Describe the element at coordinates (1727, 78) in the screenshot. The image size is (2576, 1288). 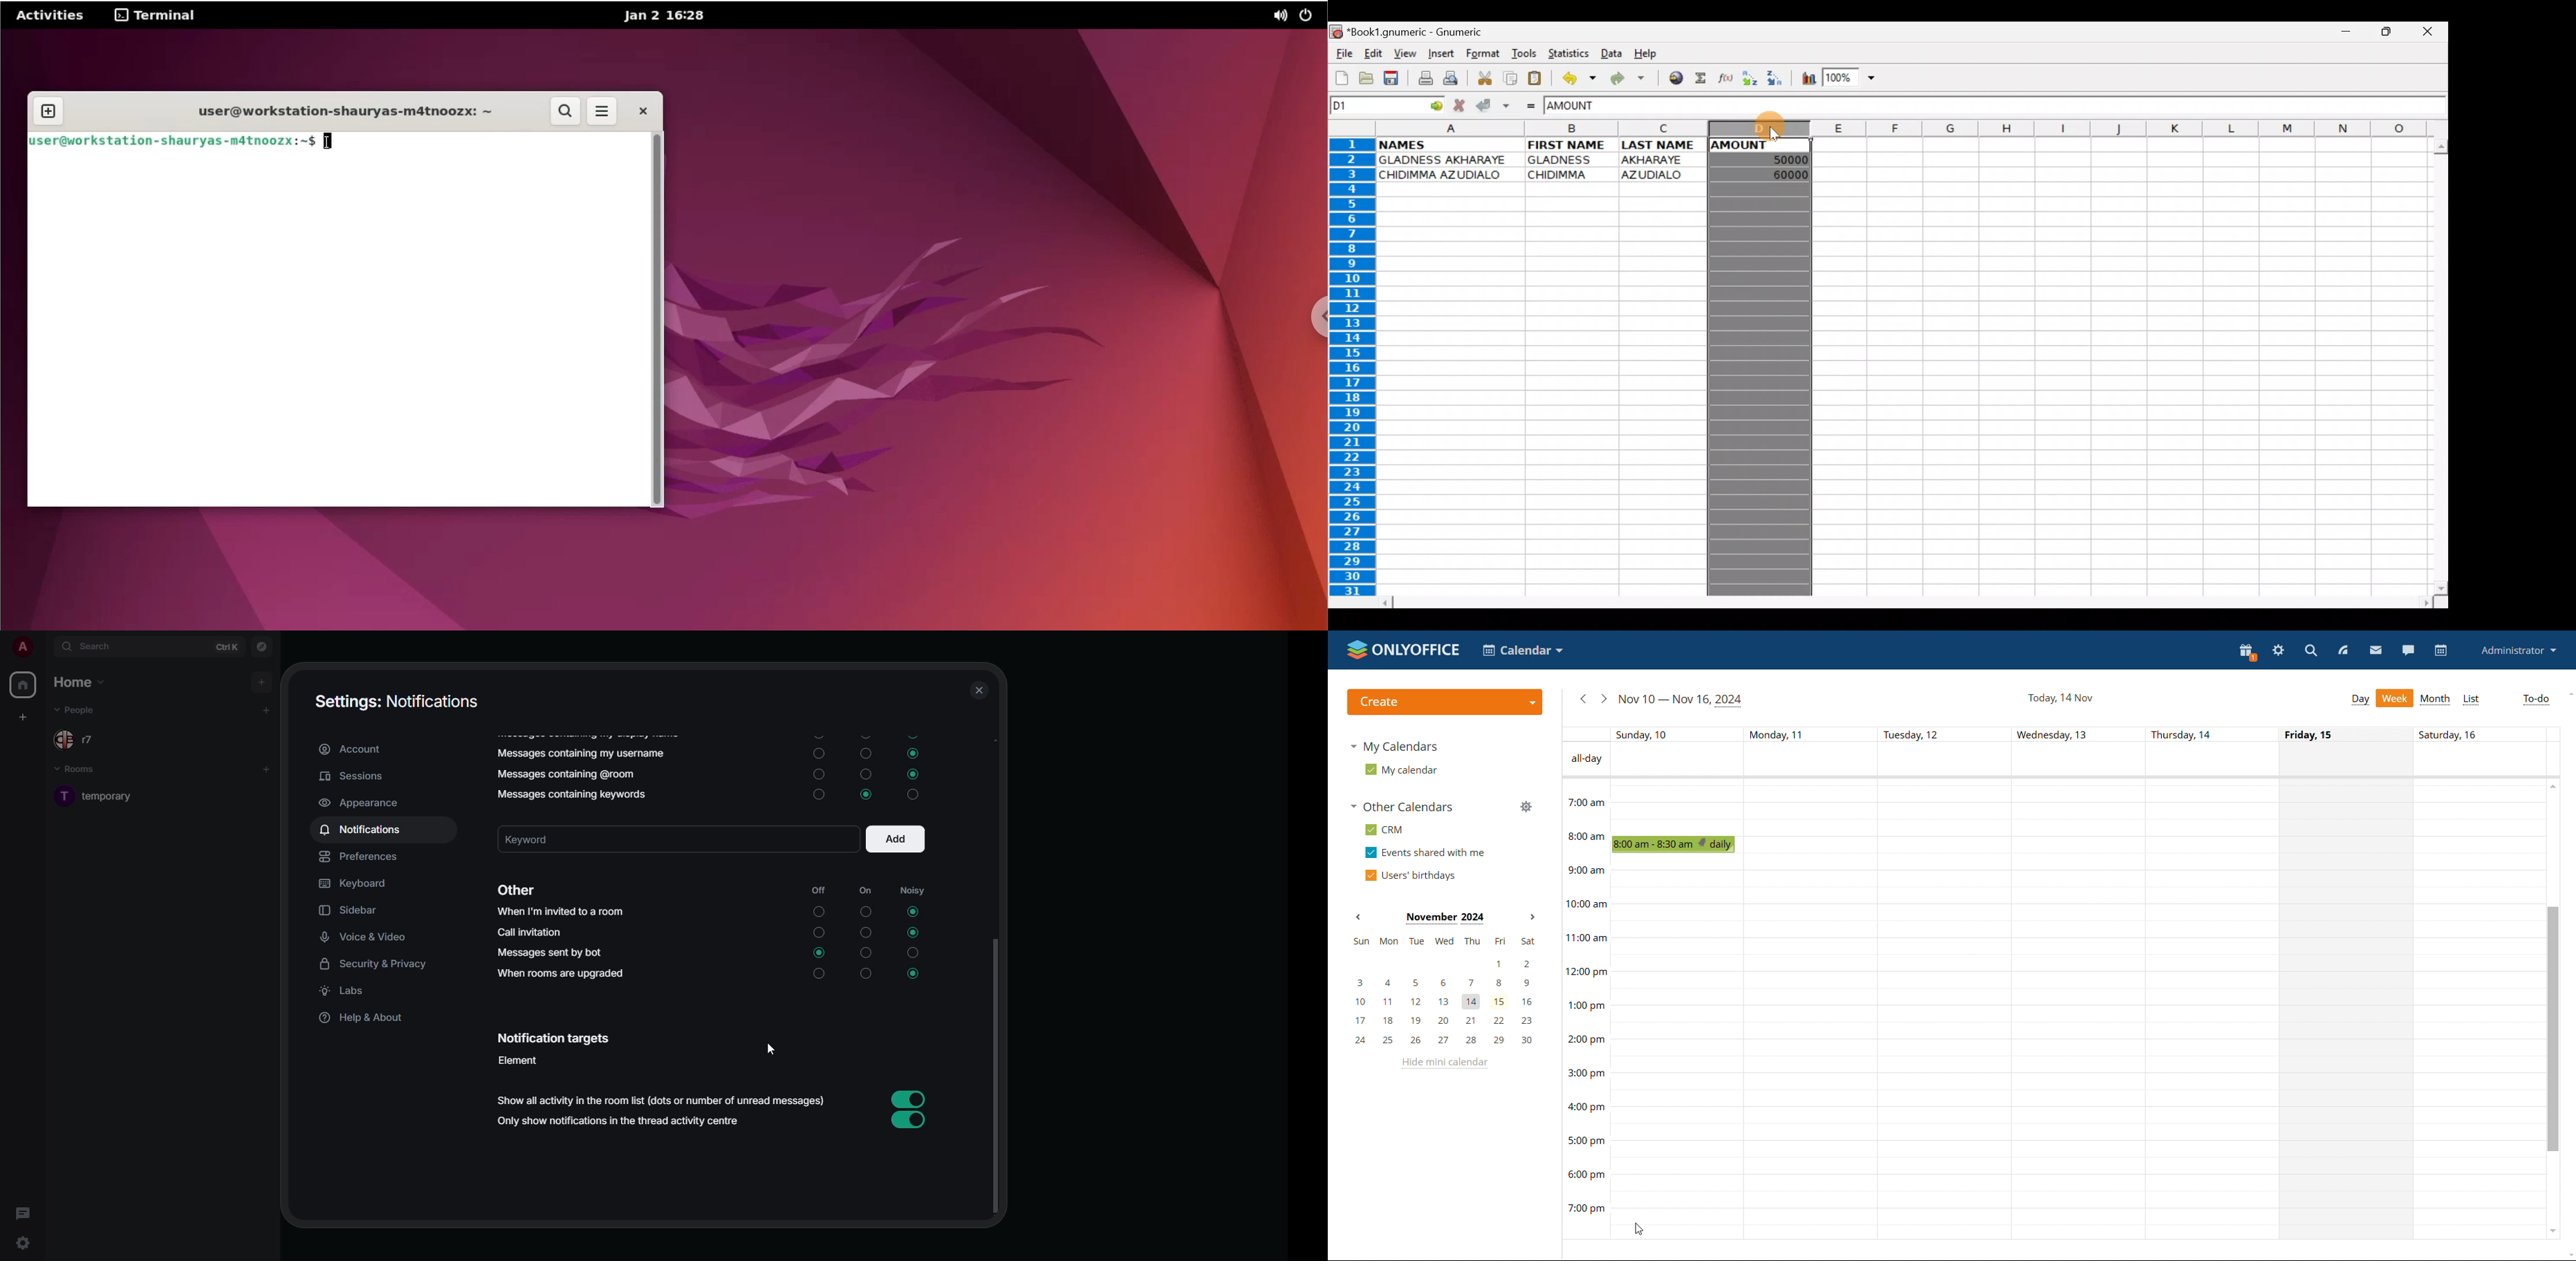
I see `Edit function in the current cell` at that location.